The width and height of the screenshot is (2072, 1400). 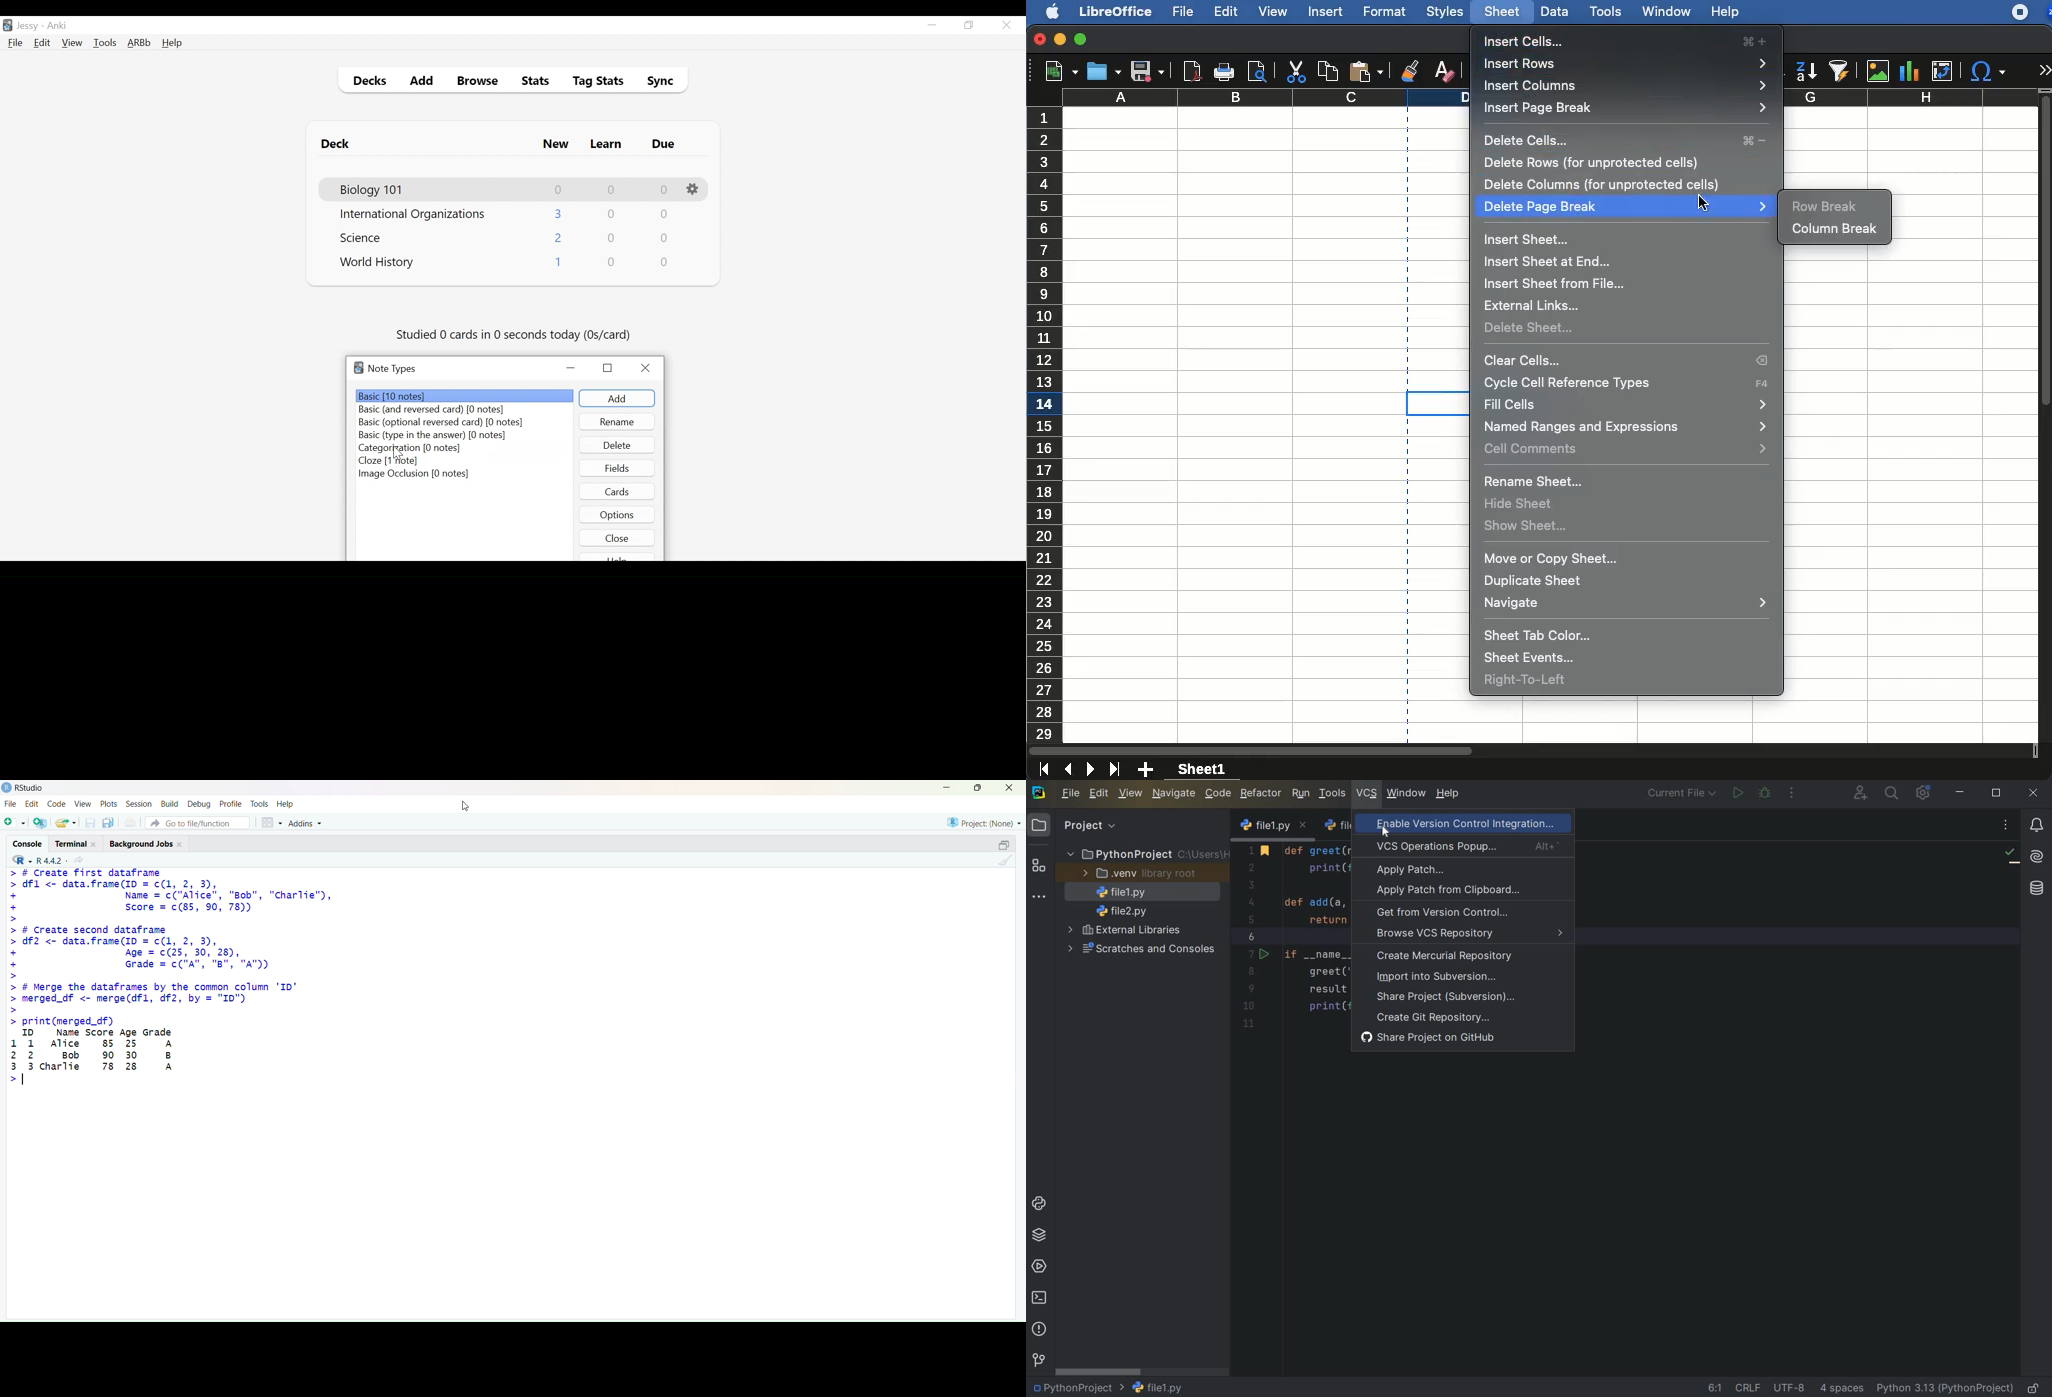 I want to click on clone formatting, so click(x=1411, y=70).